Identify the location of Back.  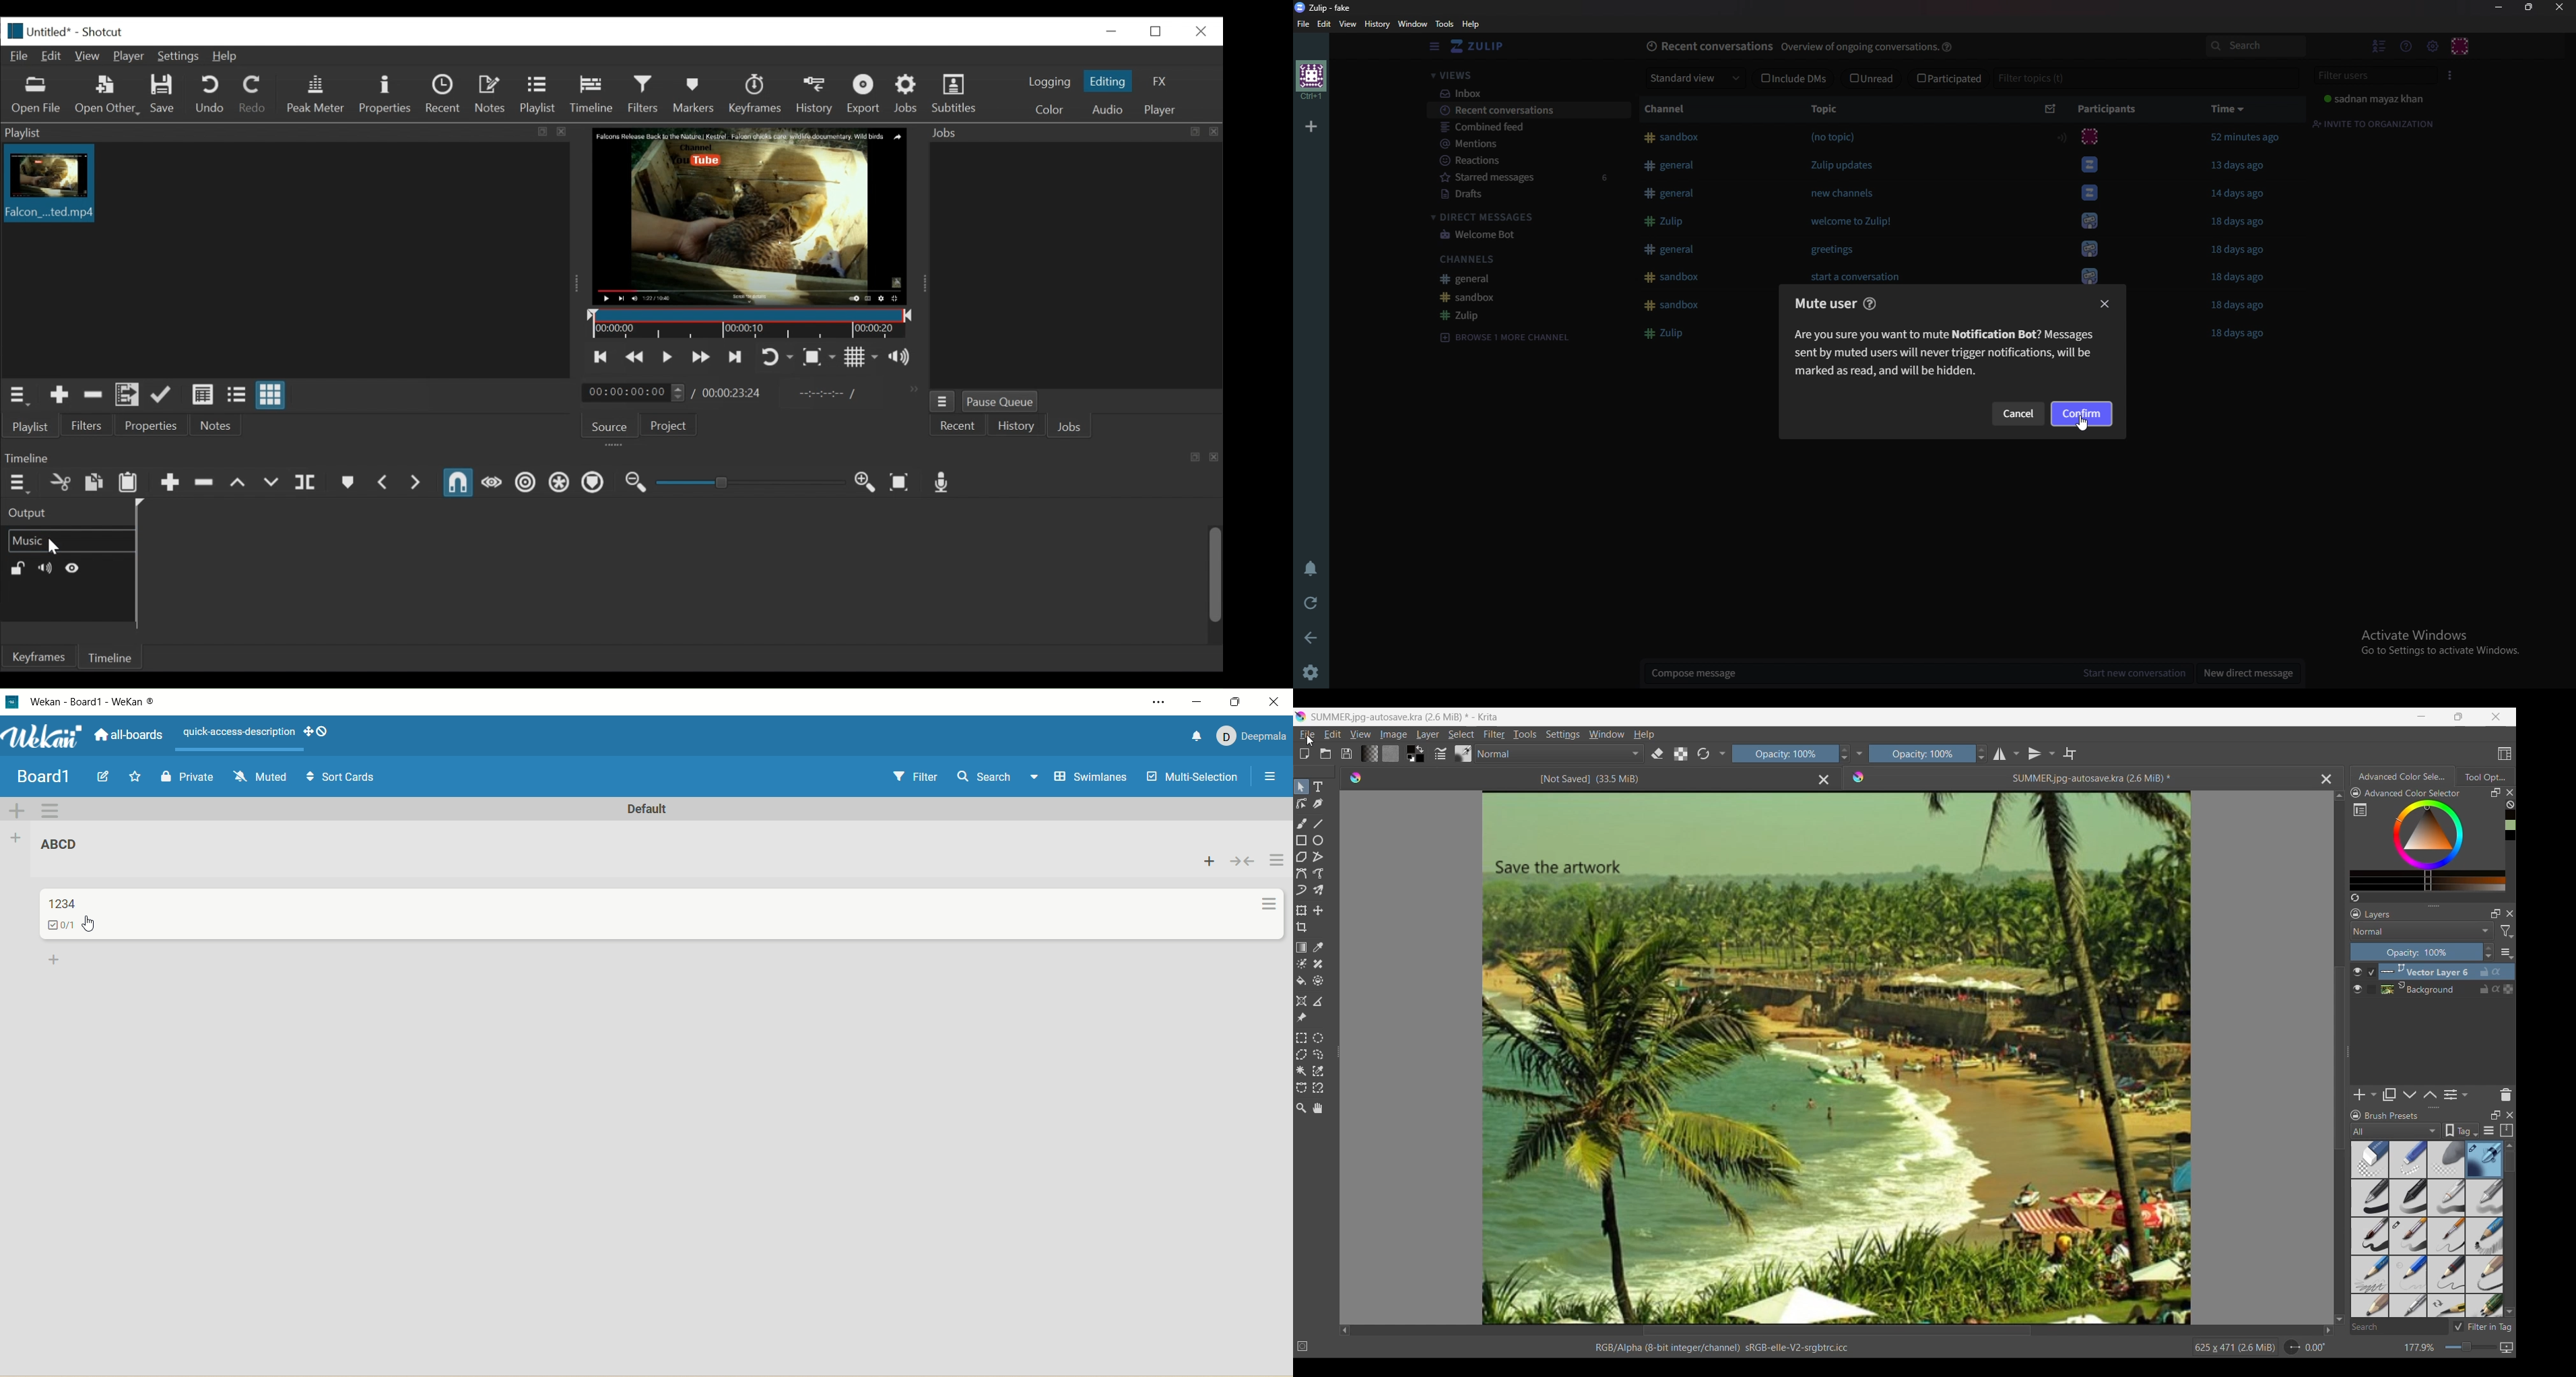
(1313, 638).